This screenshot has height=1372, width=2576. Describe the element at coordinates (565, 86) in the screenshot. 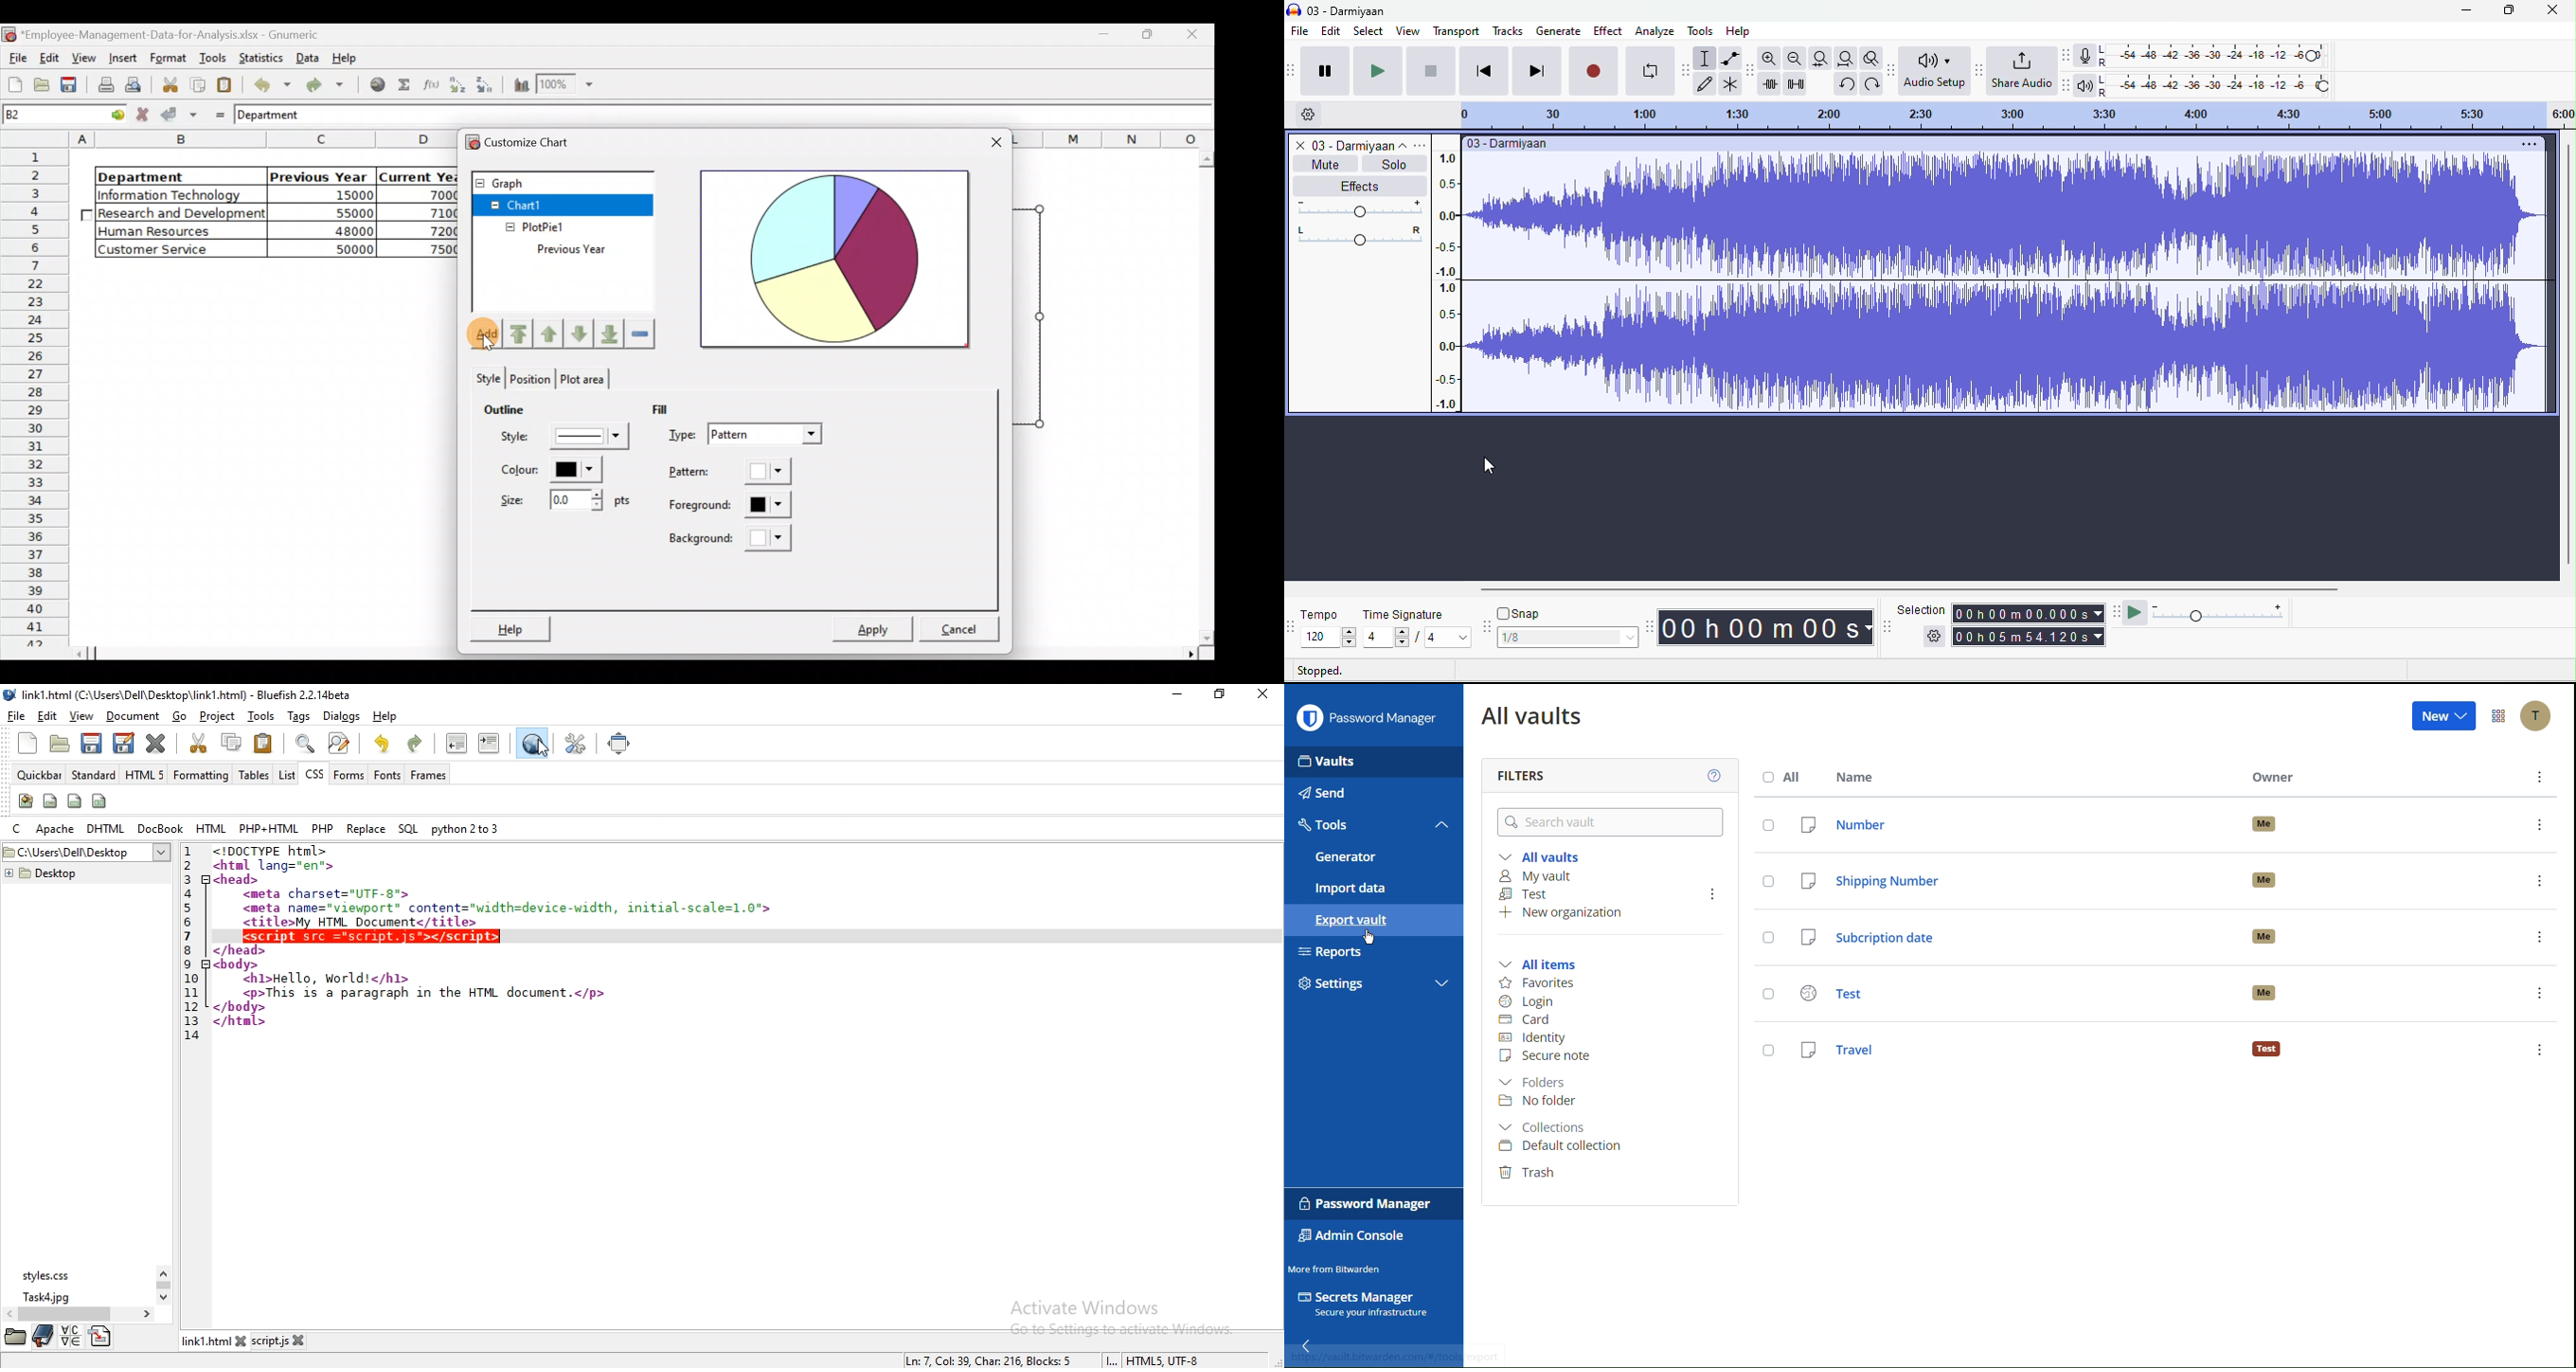

I see `Zoom` at that location.